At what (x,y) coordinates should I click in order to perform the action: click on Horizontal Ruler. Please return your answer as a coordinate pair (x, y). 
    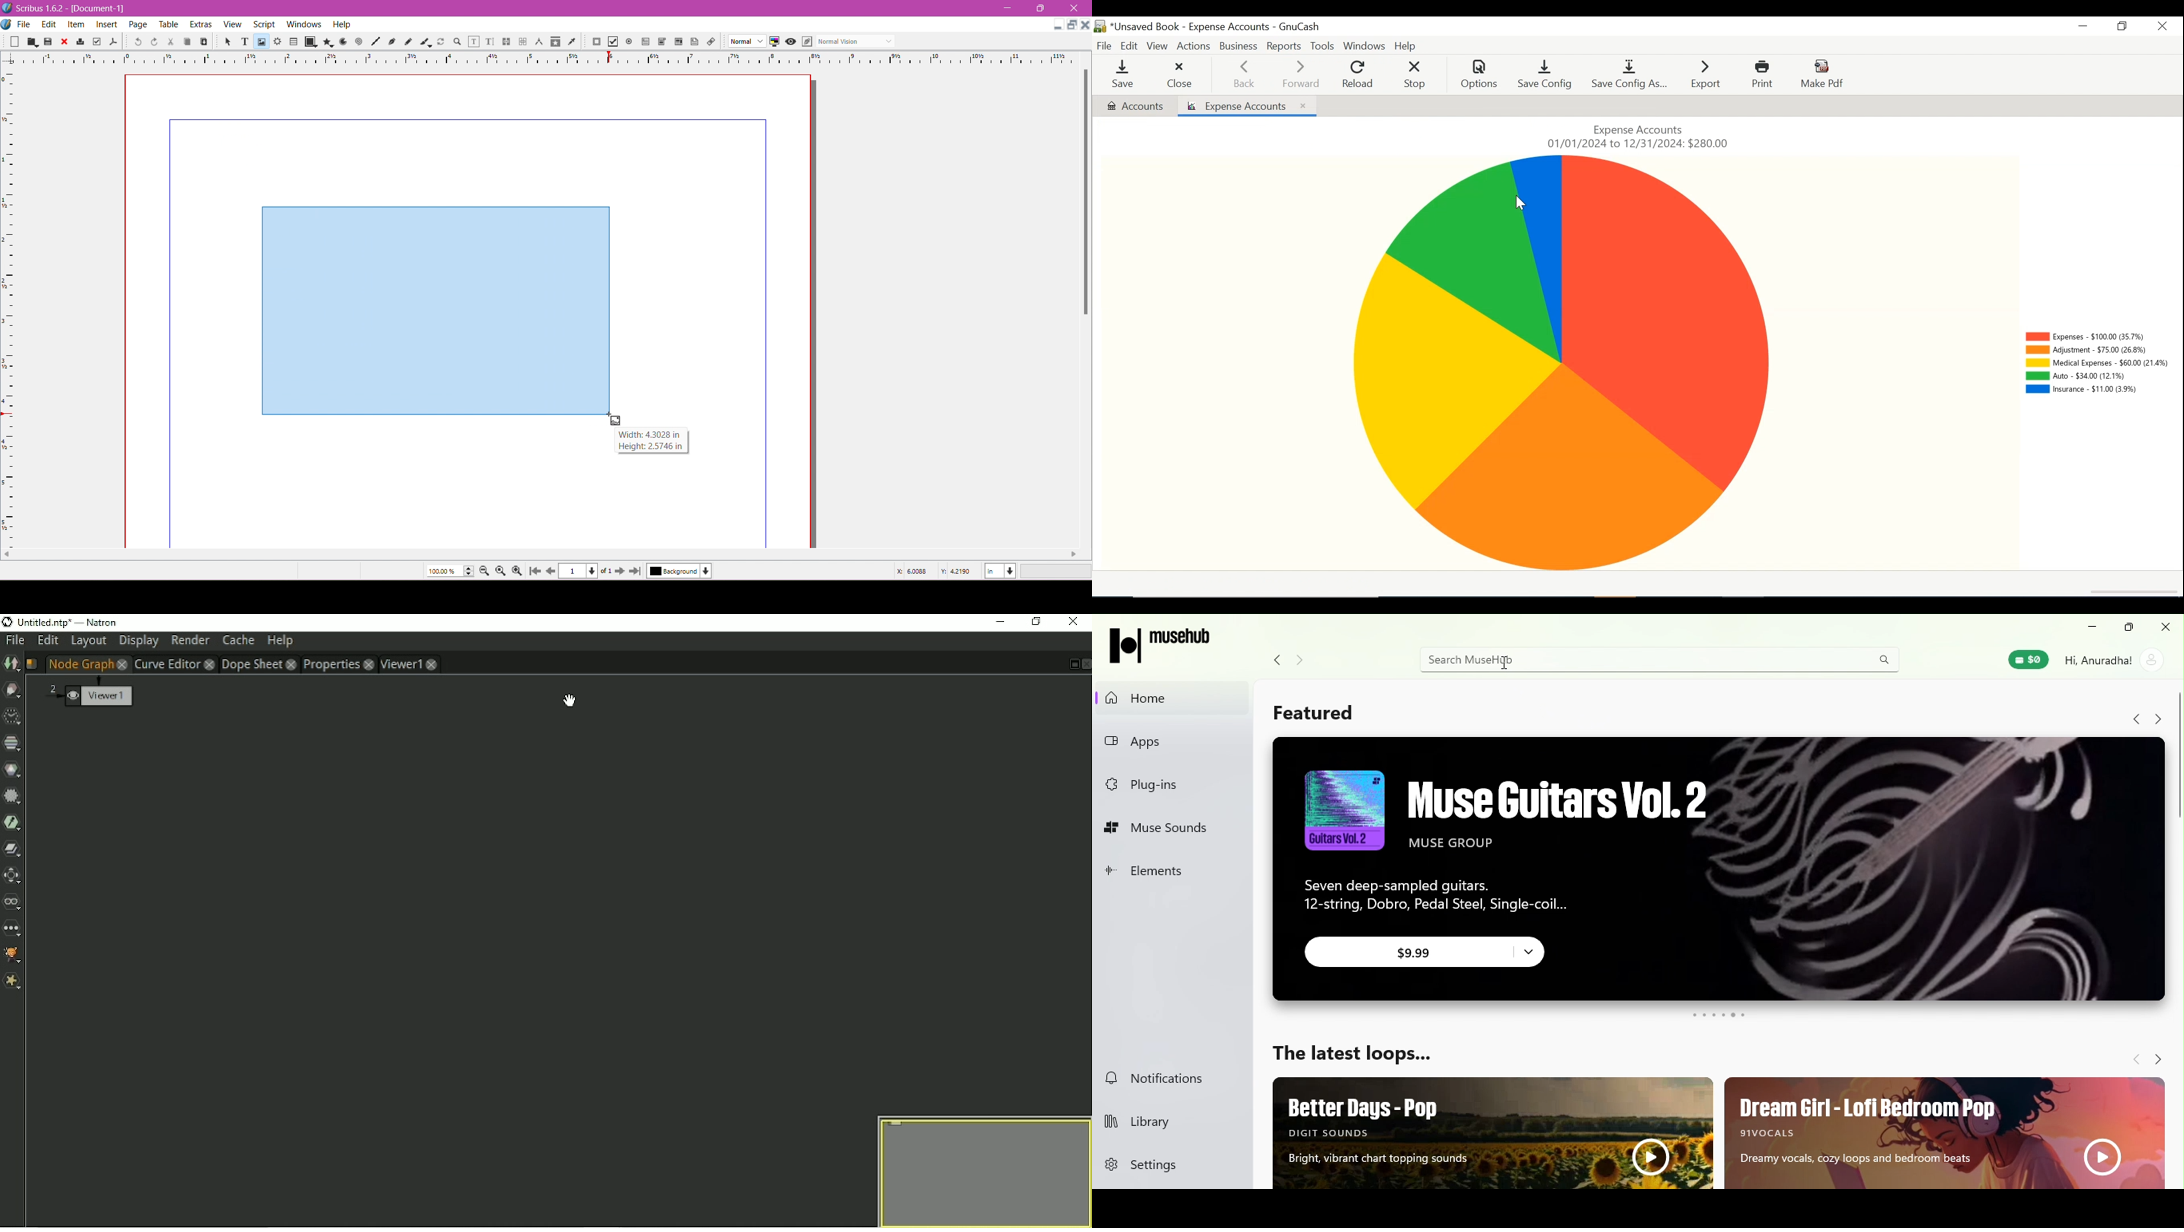
    Looking at the image, I should click on (547, 58).